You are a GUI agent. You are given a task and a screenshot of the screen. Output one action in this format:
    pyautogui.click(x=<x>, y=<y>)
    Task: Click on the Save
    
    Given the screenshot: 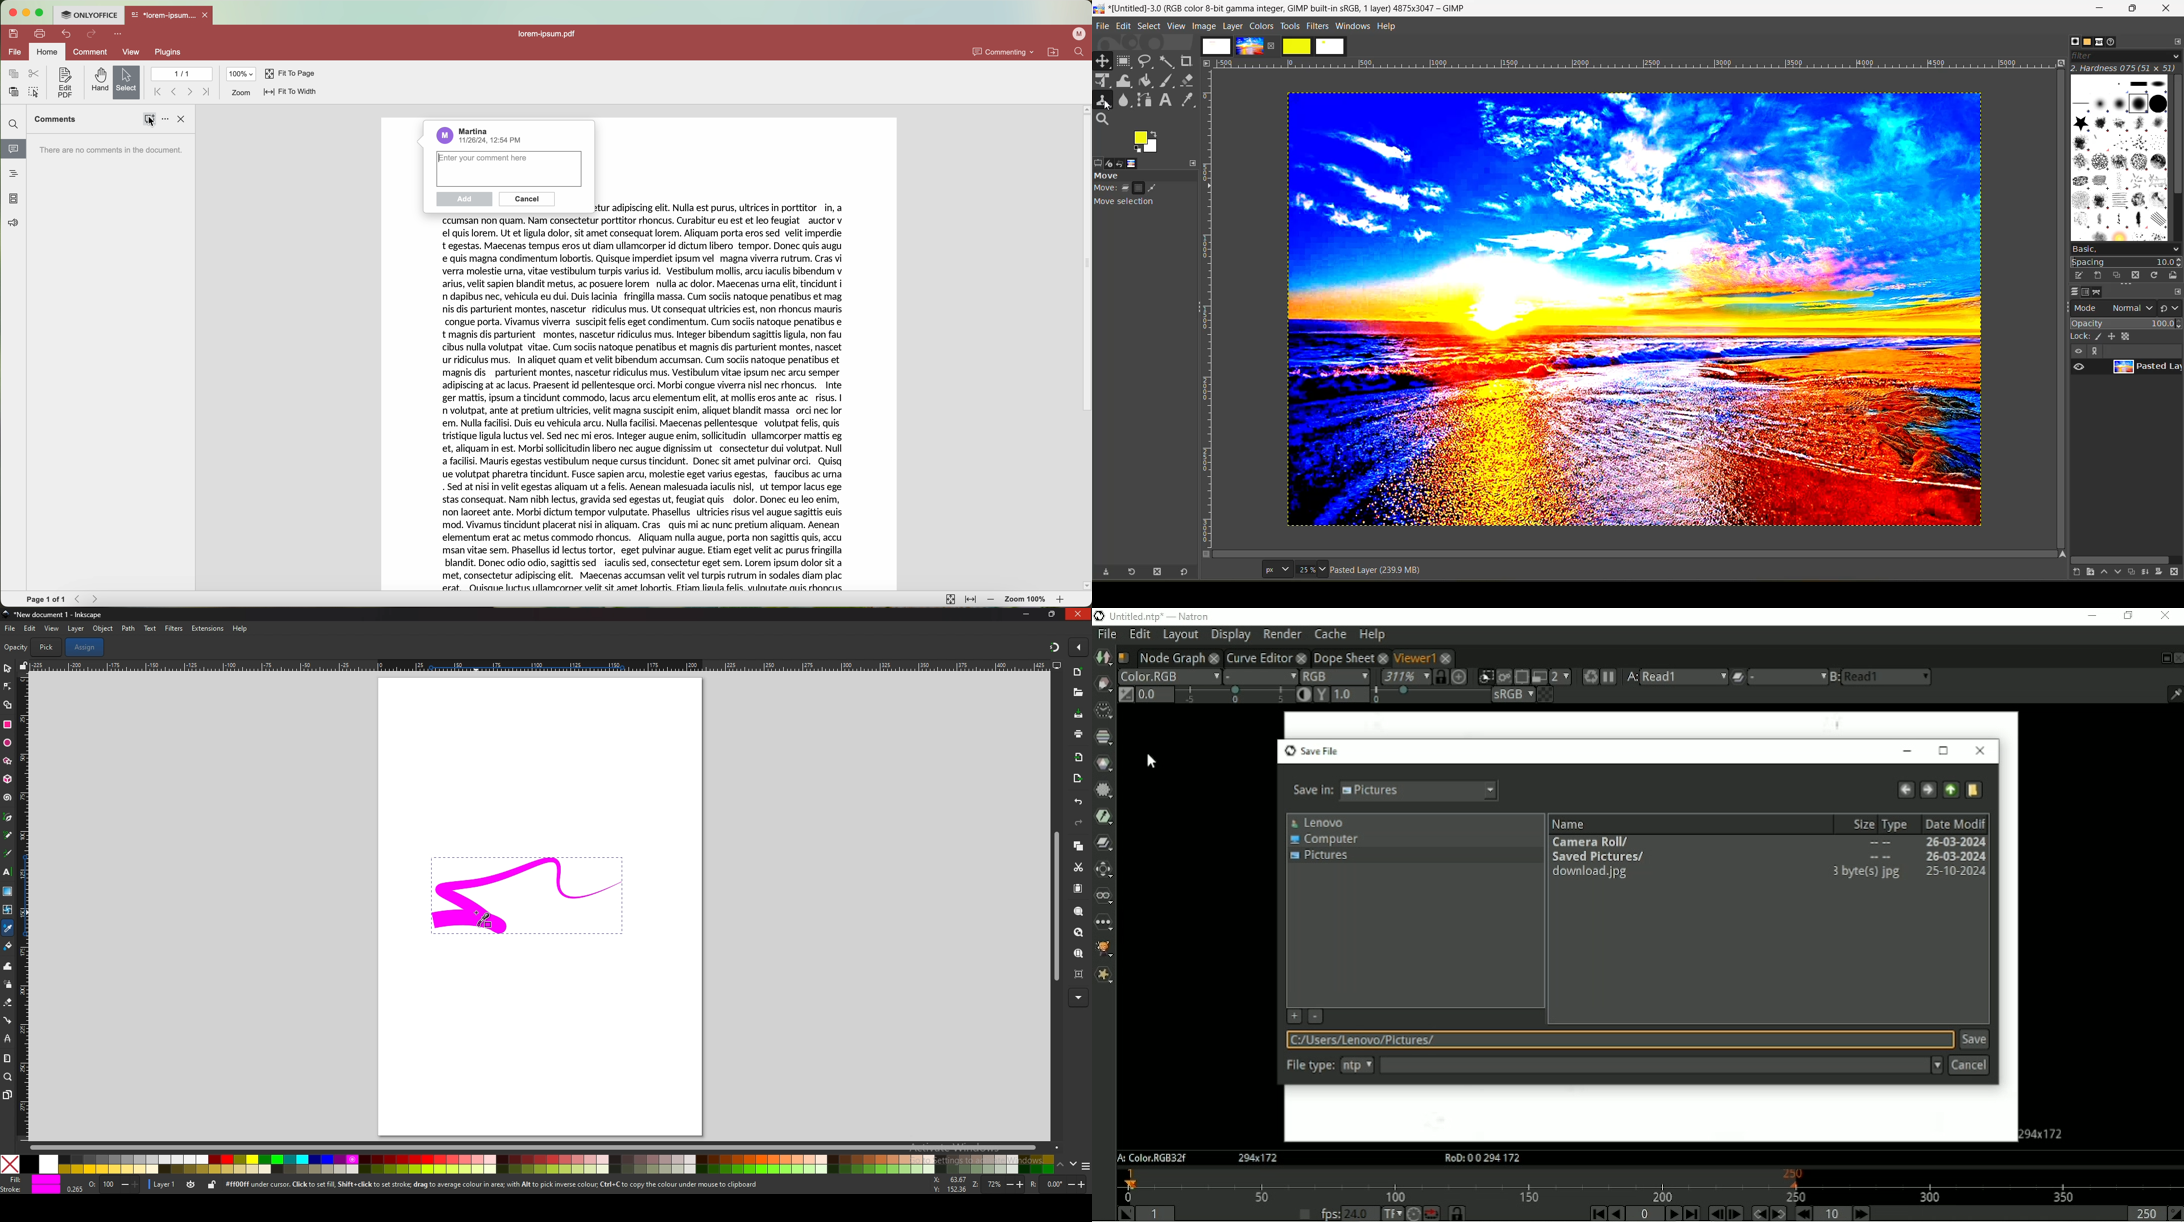 What is the action you would take?
    pyautogui.click(x=1974, y=1039)
    